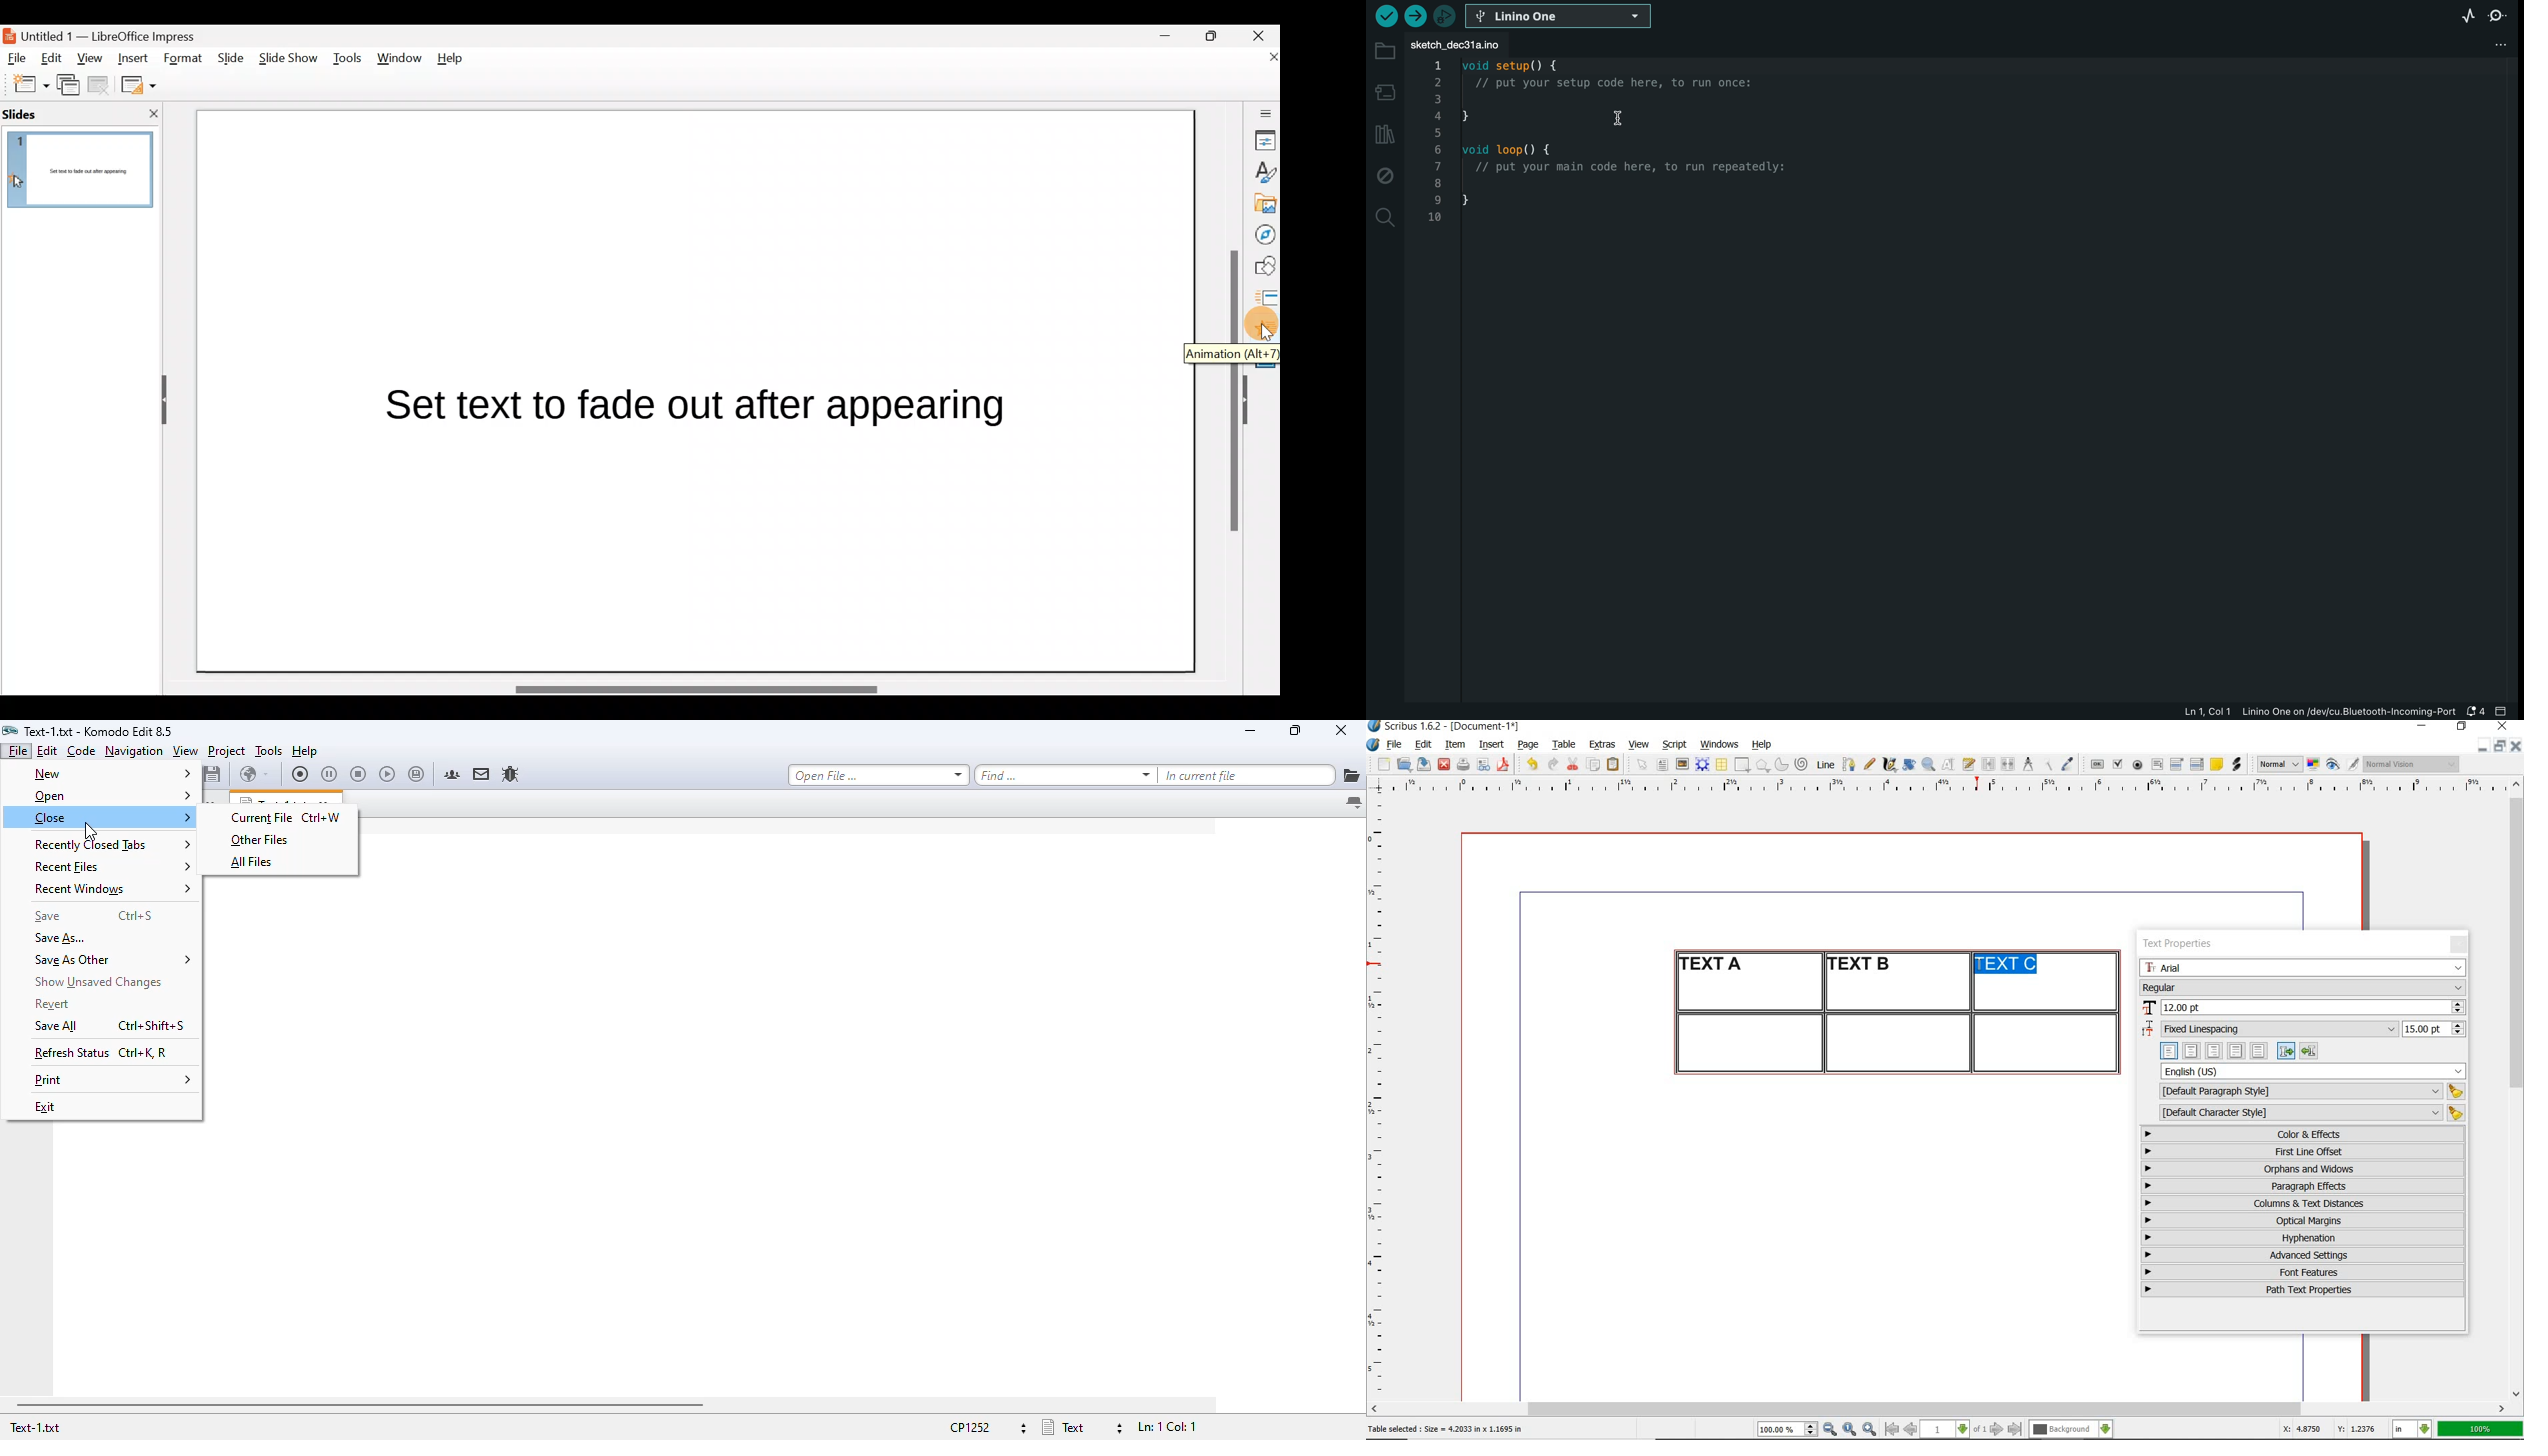 This screenshot has height=1456, width=2548. I want to click on Slides transition, so click(1267, 296).